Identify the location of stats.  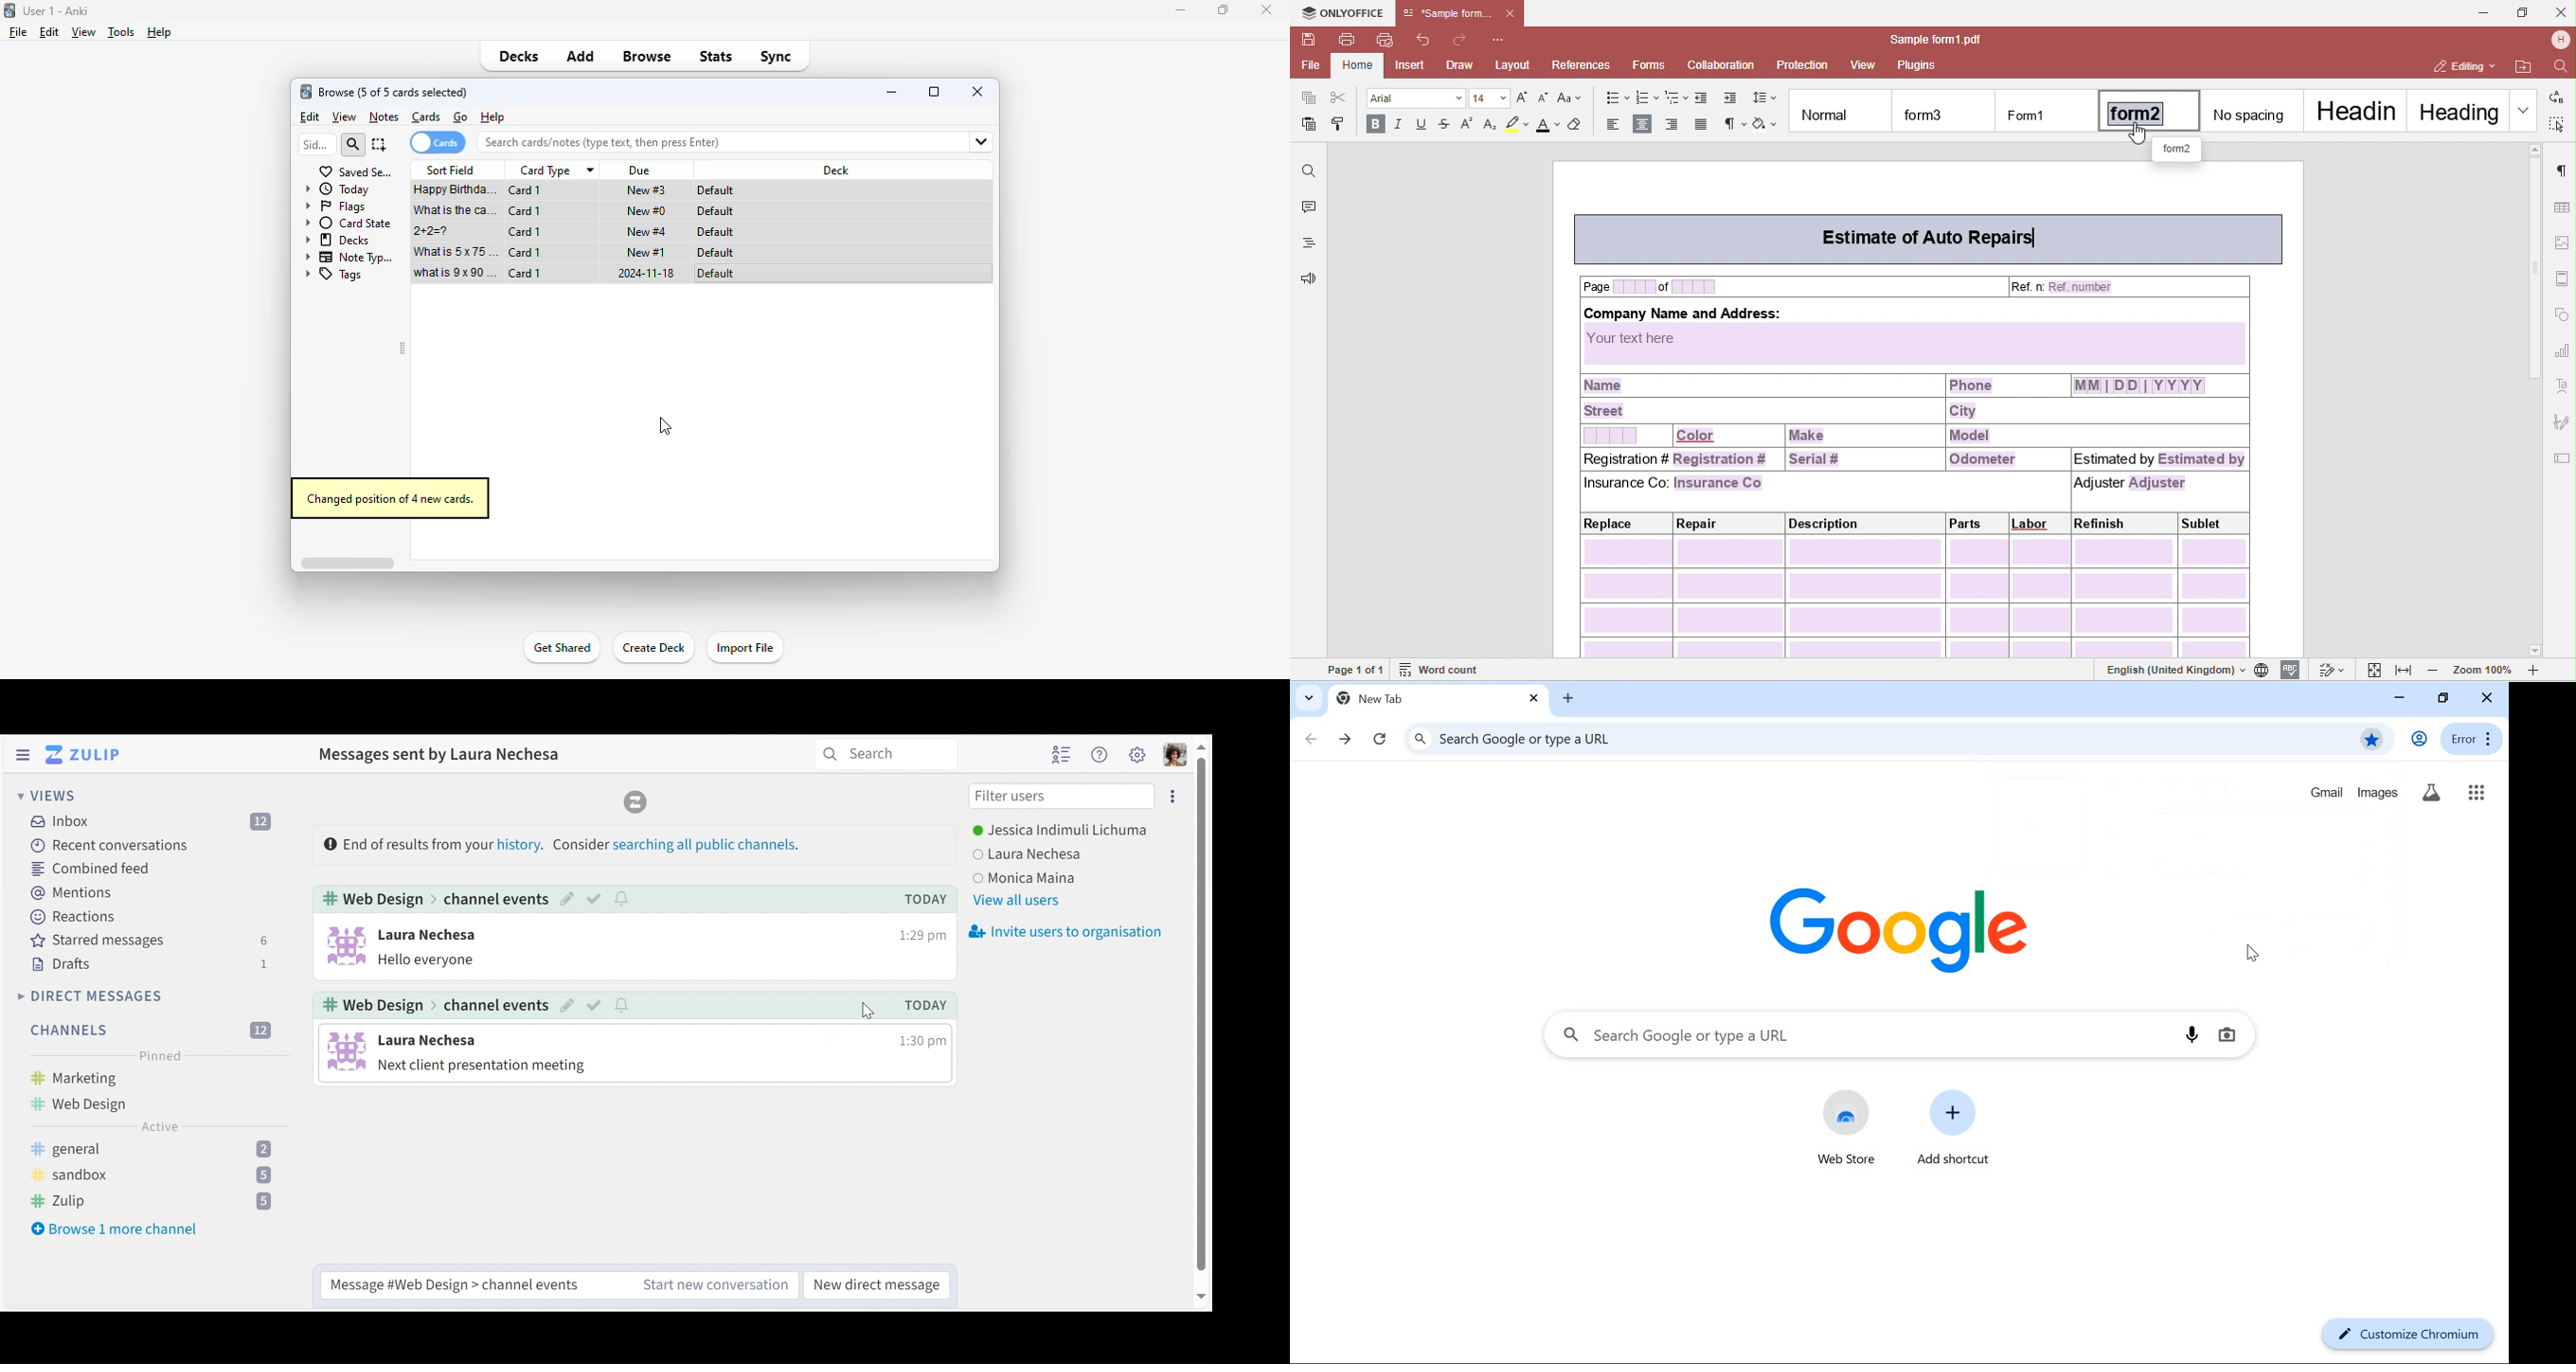
(717, 56).